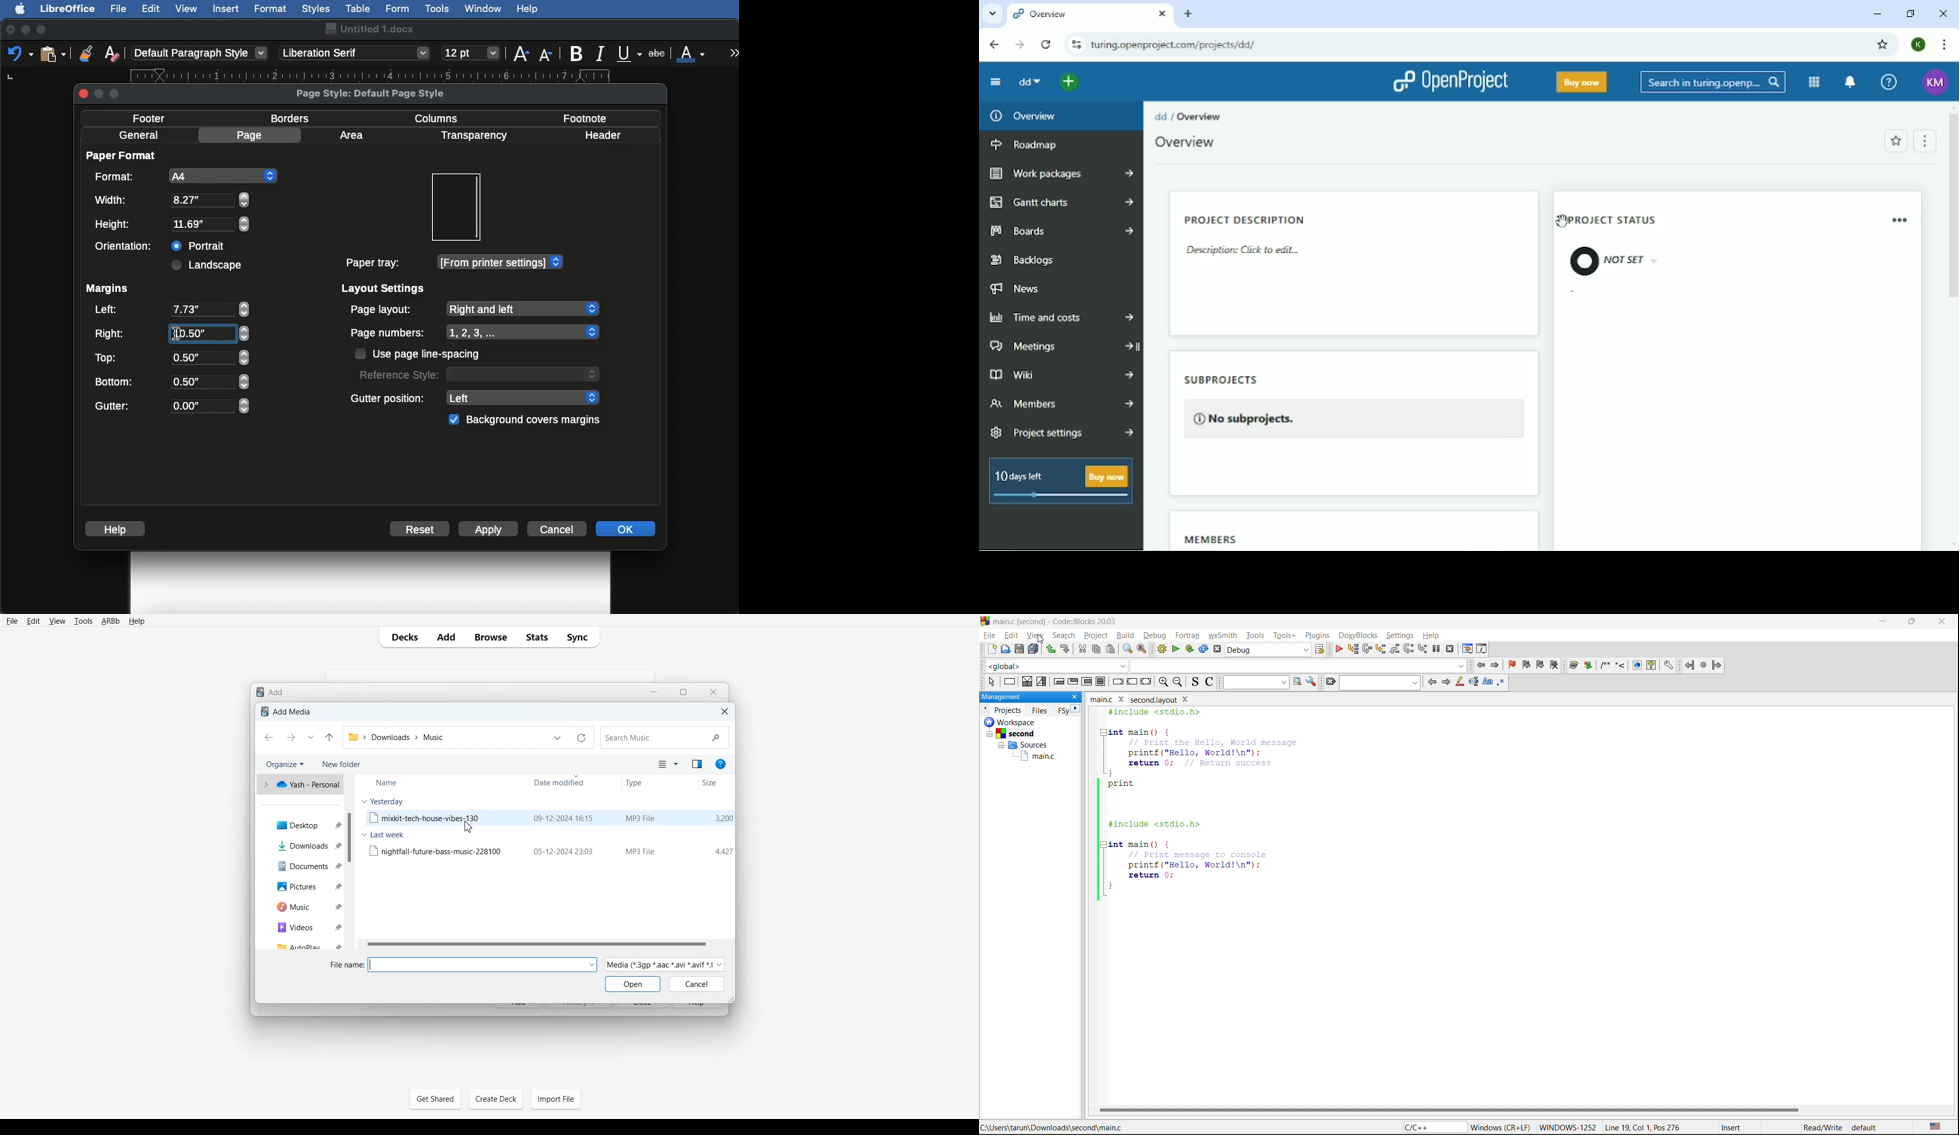 The image size is (1960, 1148). Describe the element at coordinates (1299, 682) in the screenshot. I see `run search` at that location.